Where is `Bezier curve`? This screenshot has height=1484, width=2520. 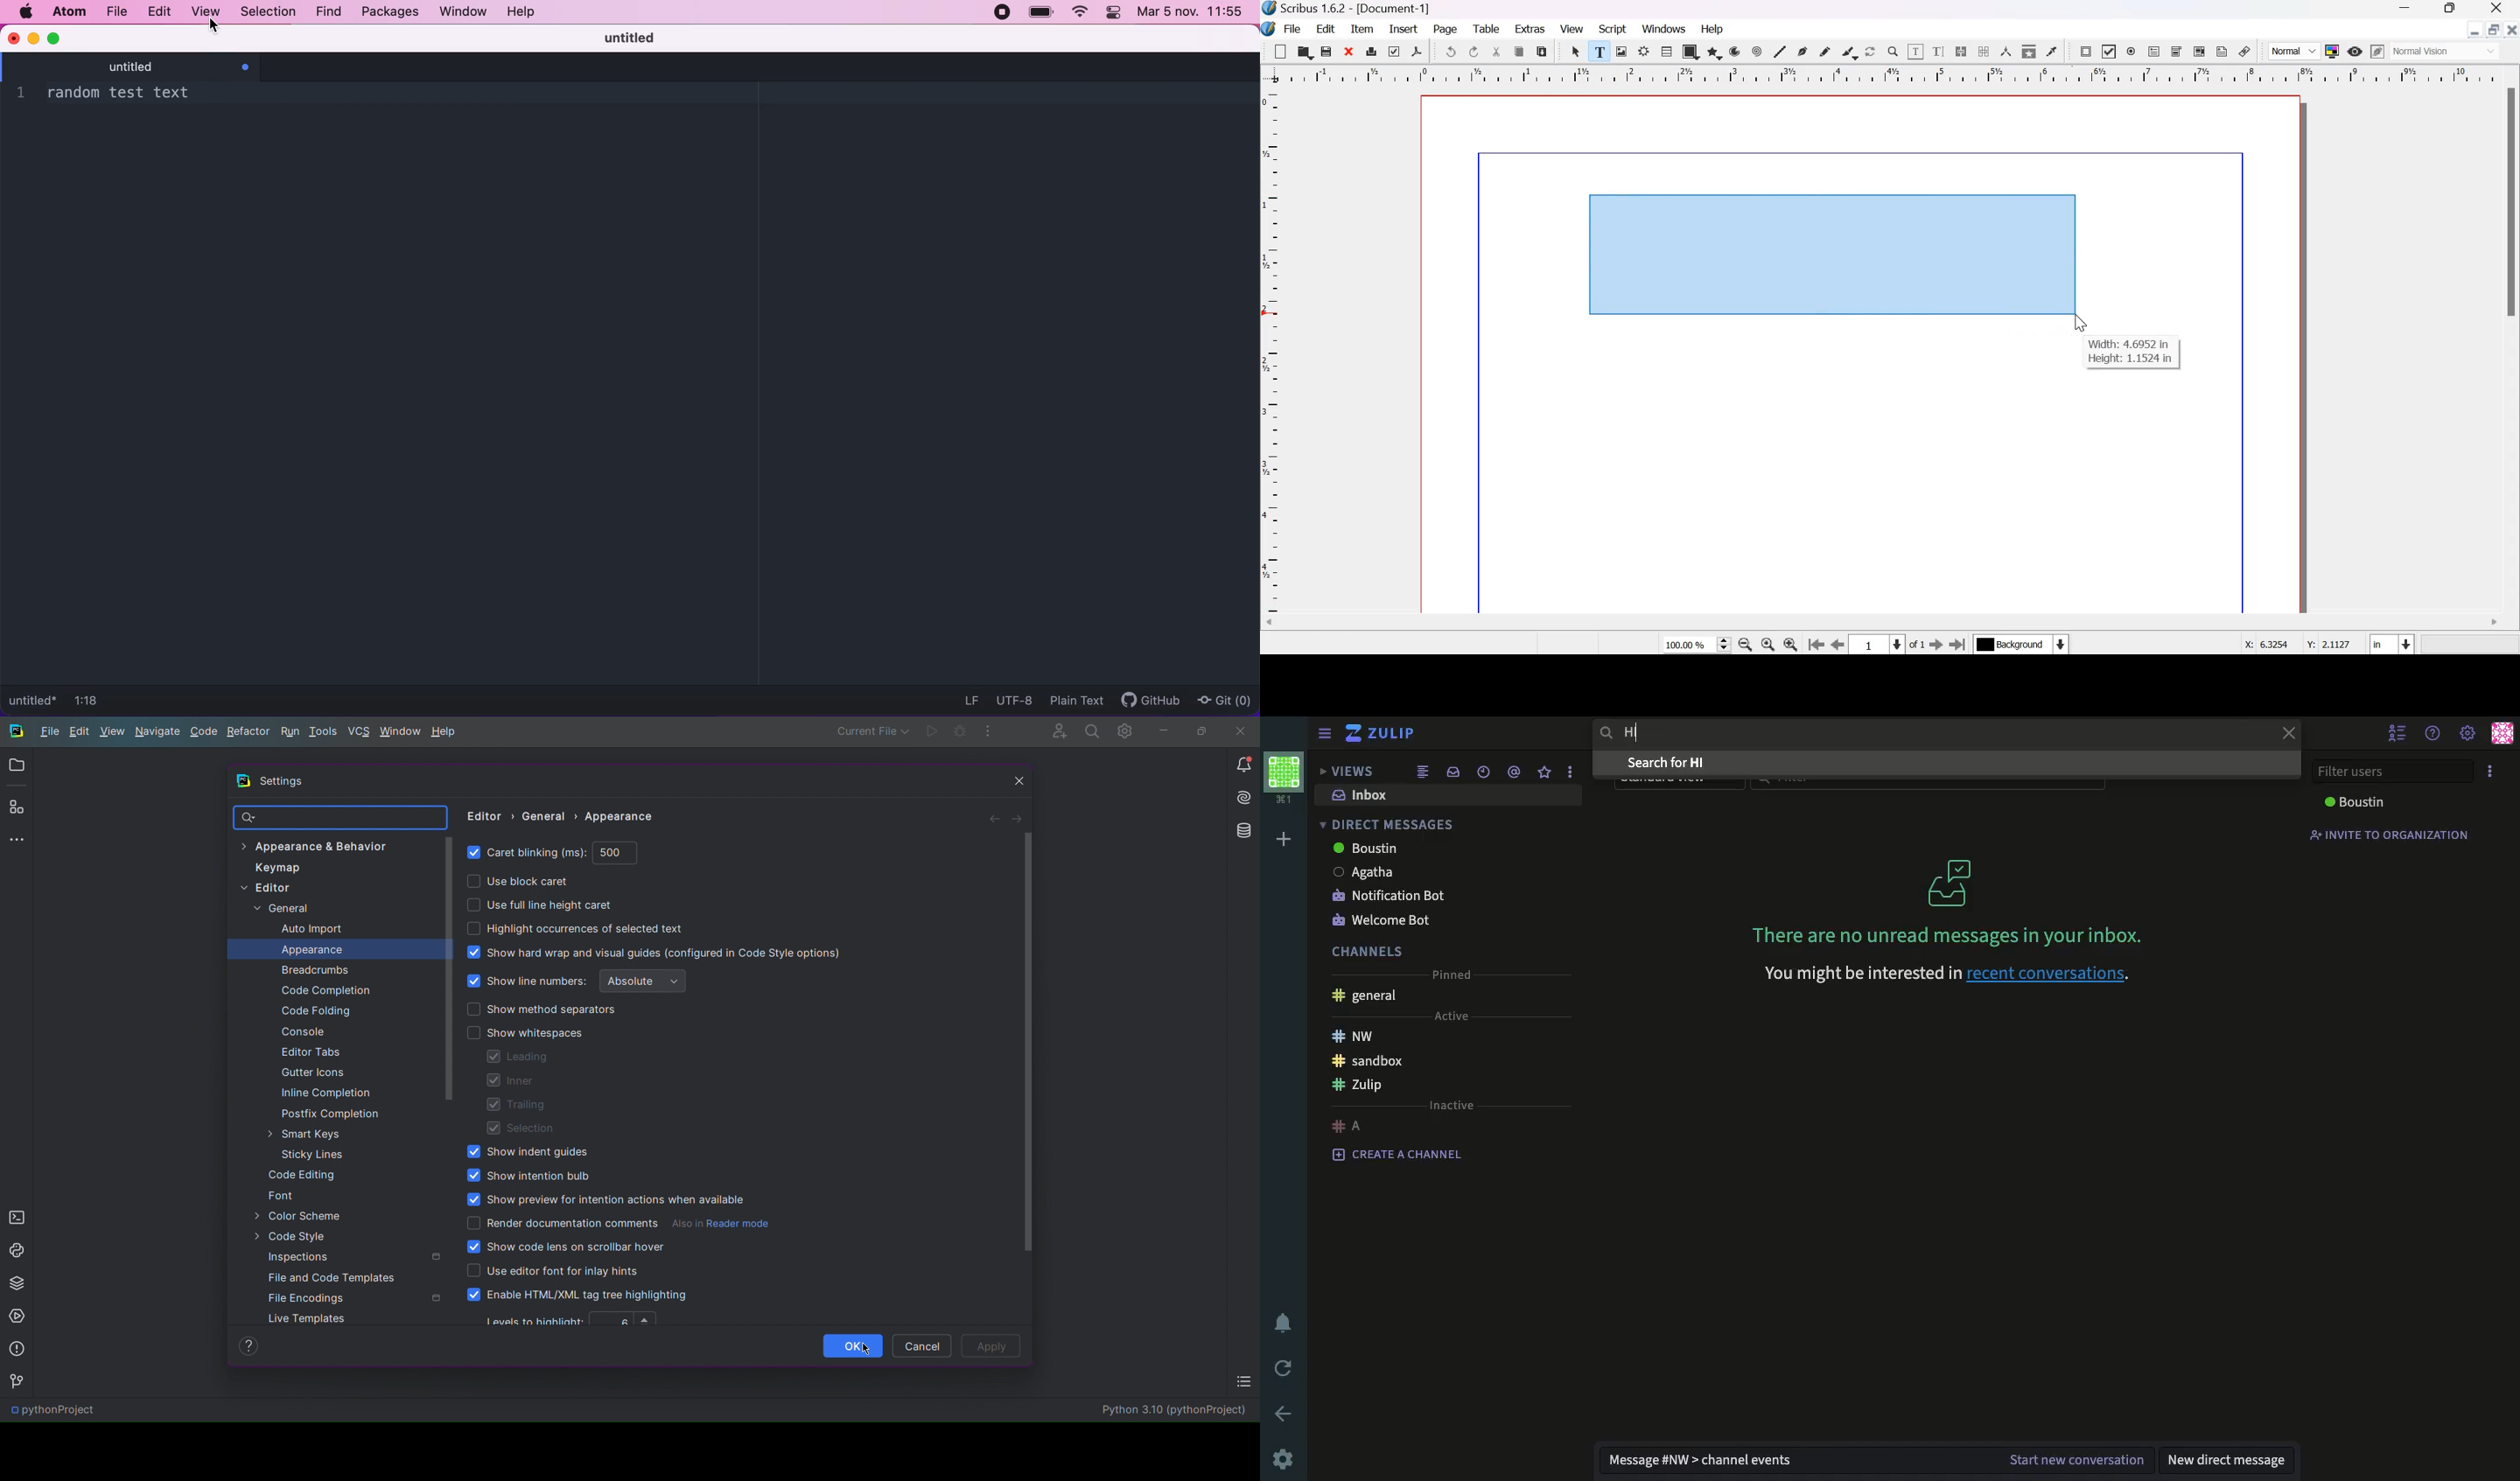
Bezier curve is located at coordinates (1802, 51).